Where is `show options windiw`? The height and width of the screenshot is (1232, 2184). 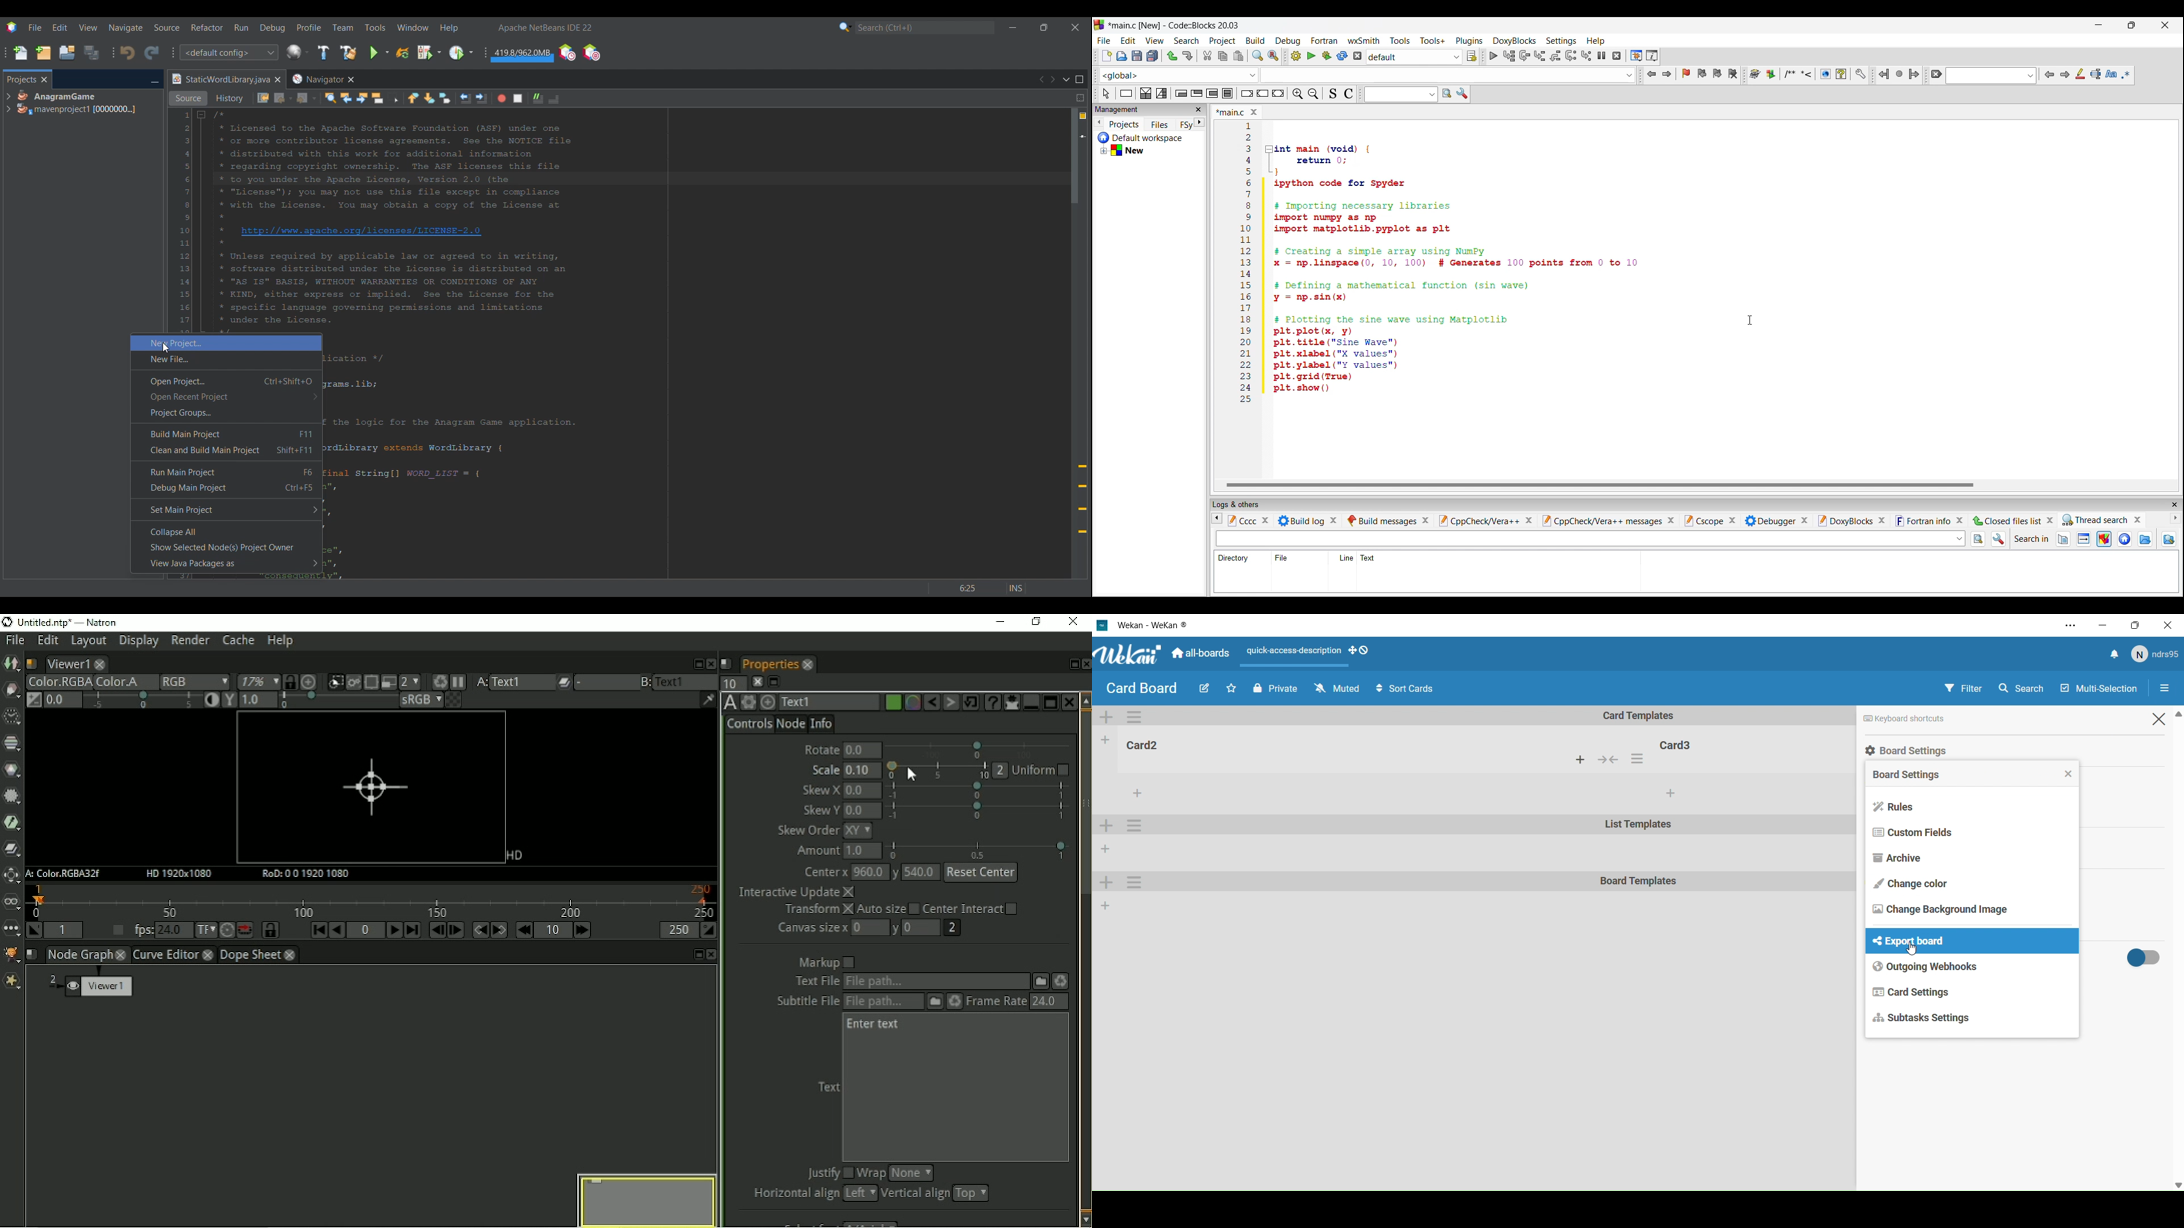 show options windiw is located at coordinates (1466, 96).